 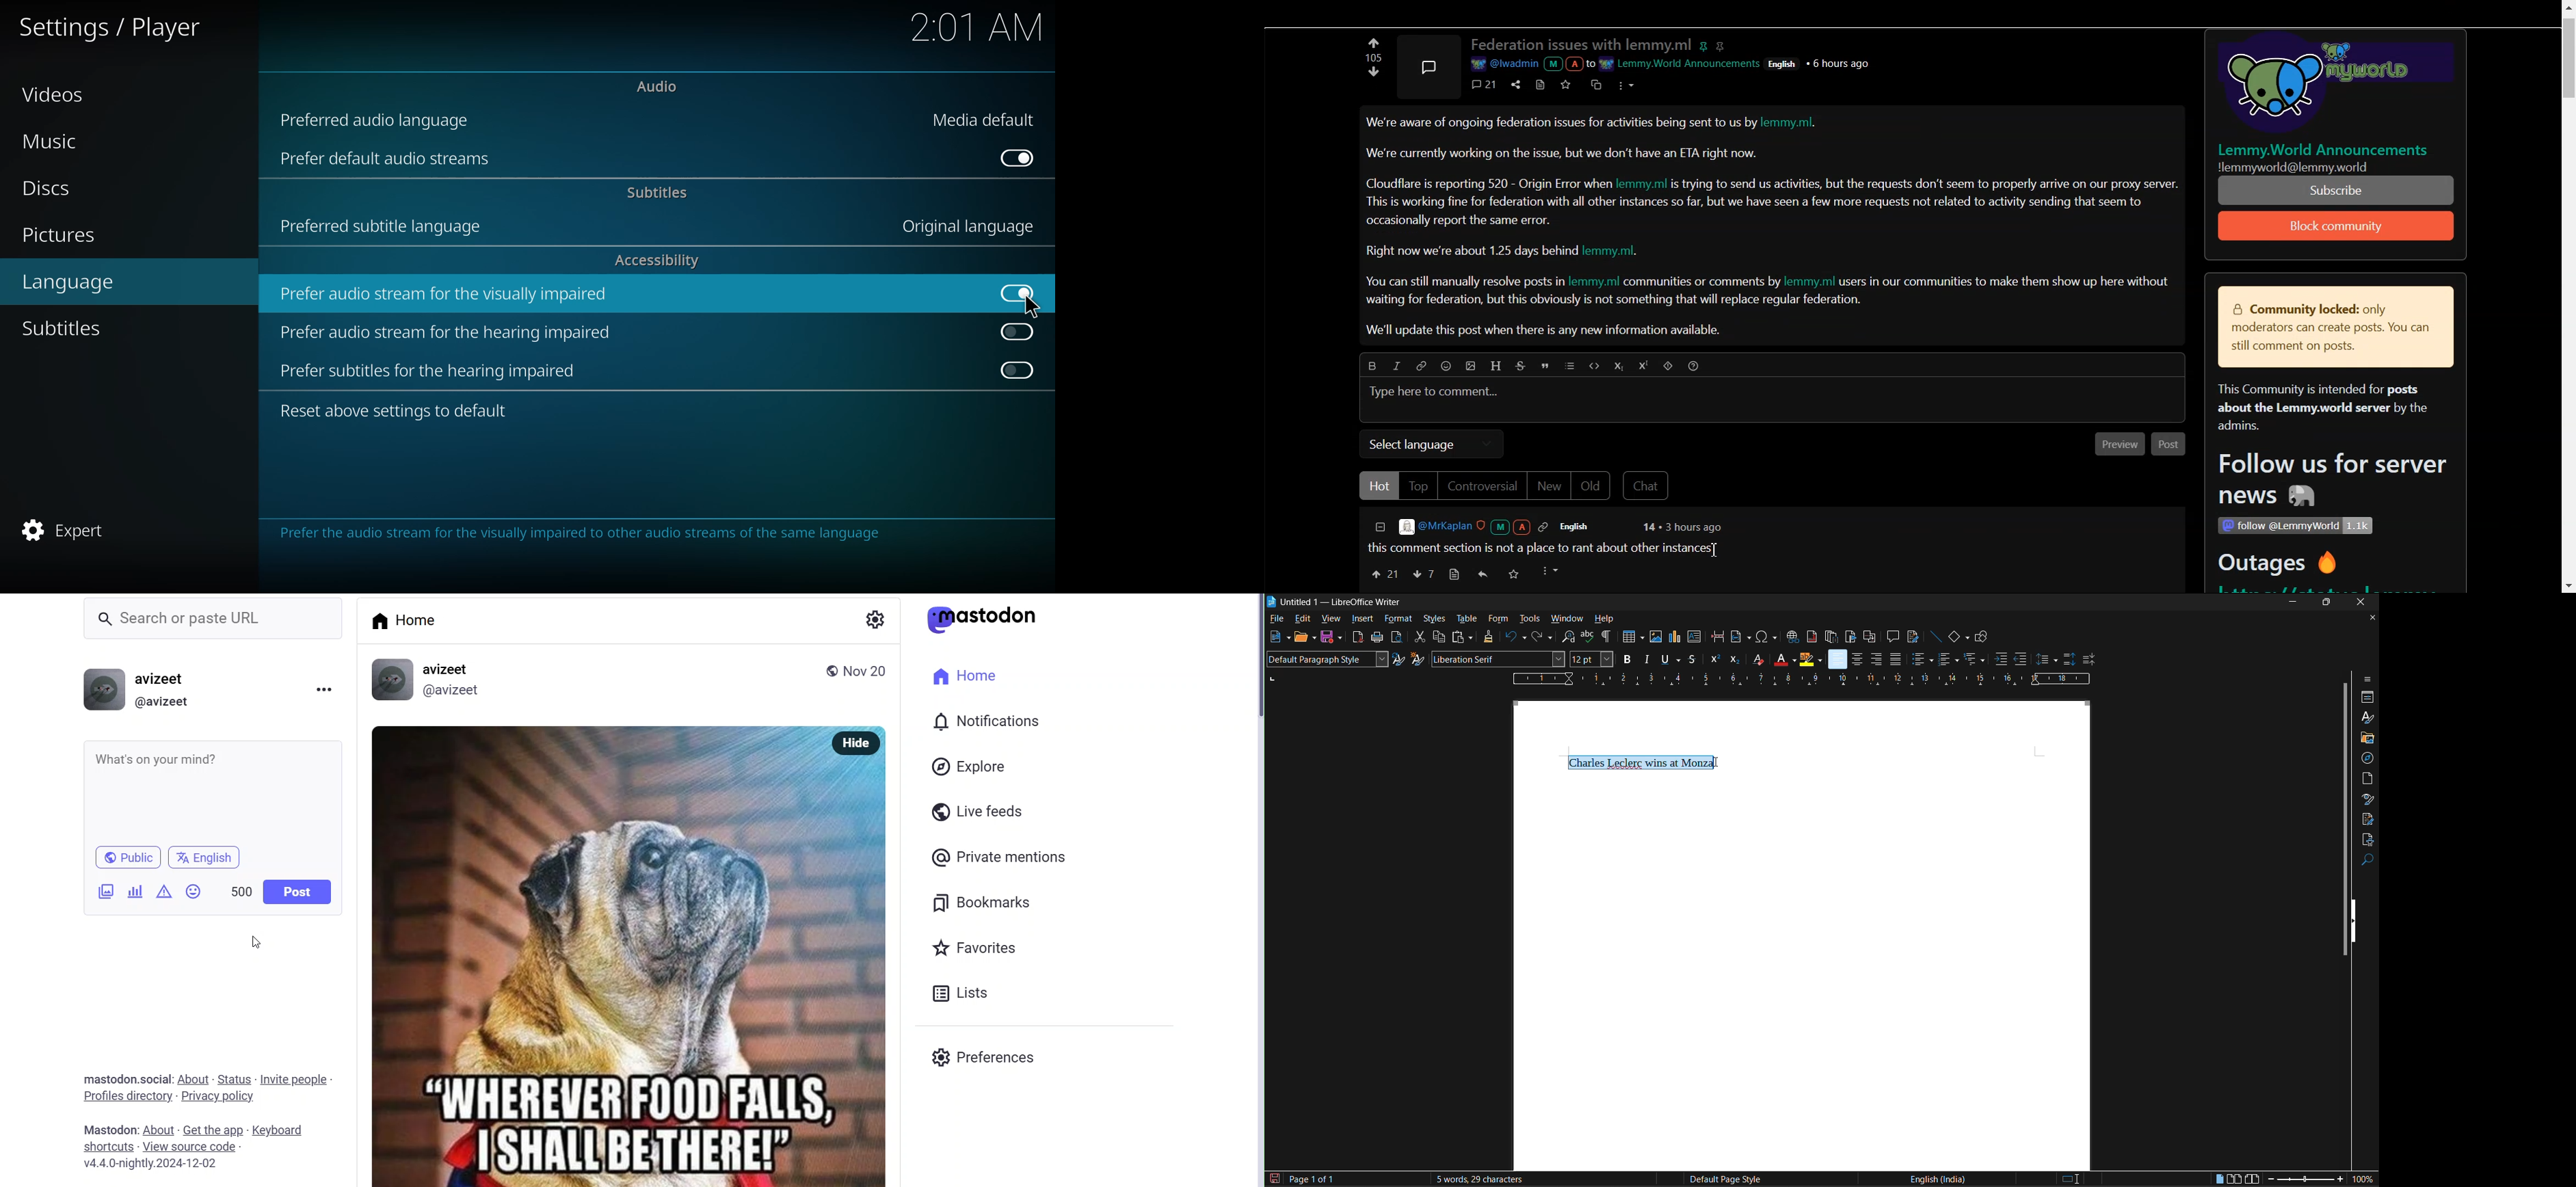 What do you see at coordinates (985, 1056) in the screenshot?
I see `preferences` at bounding box center [985, 1056].